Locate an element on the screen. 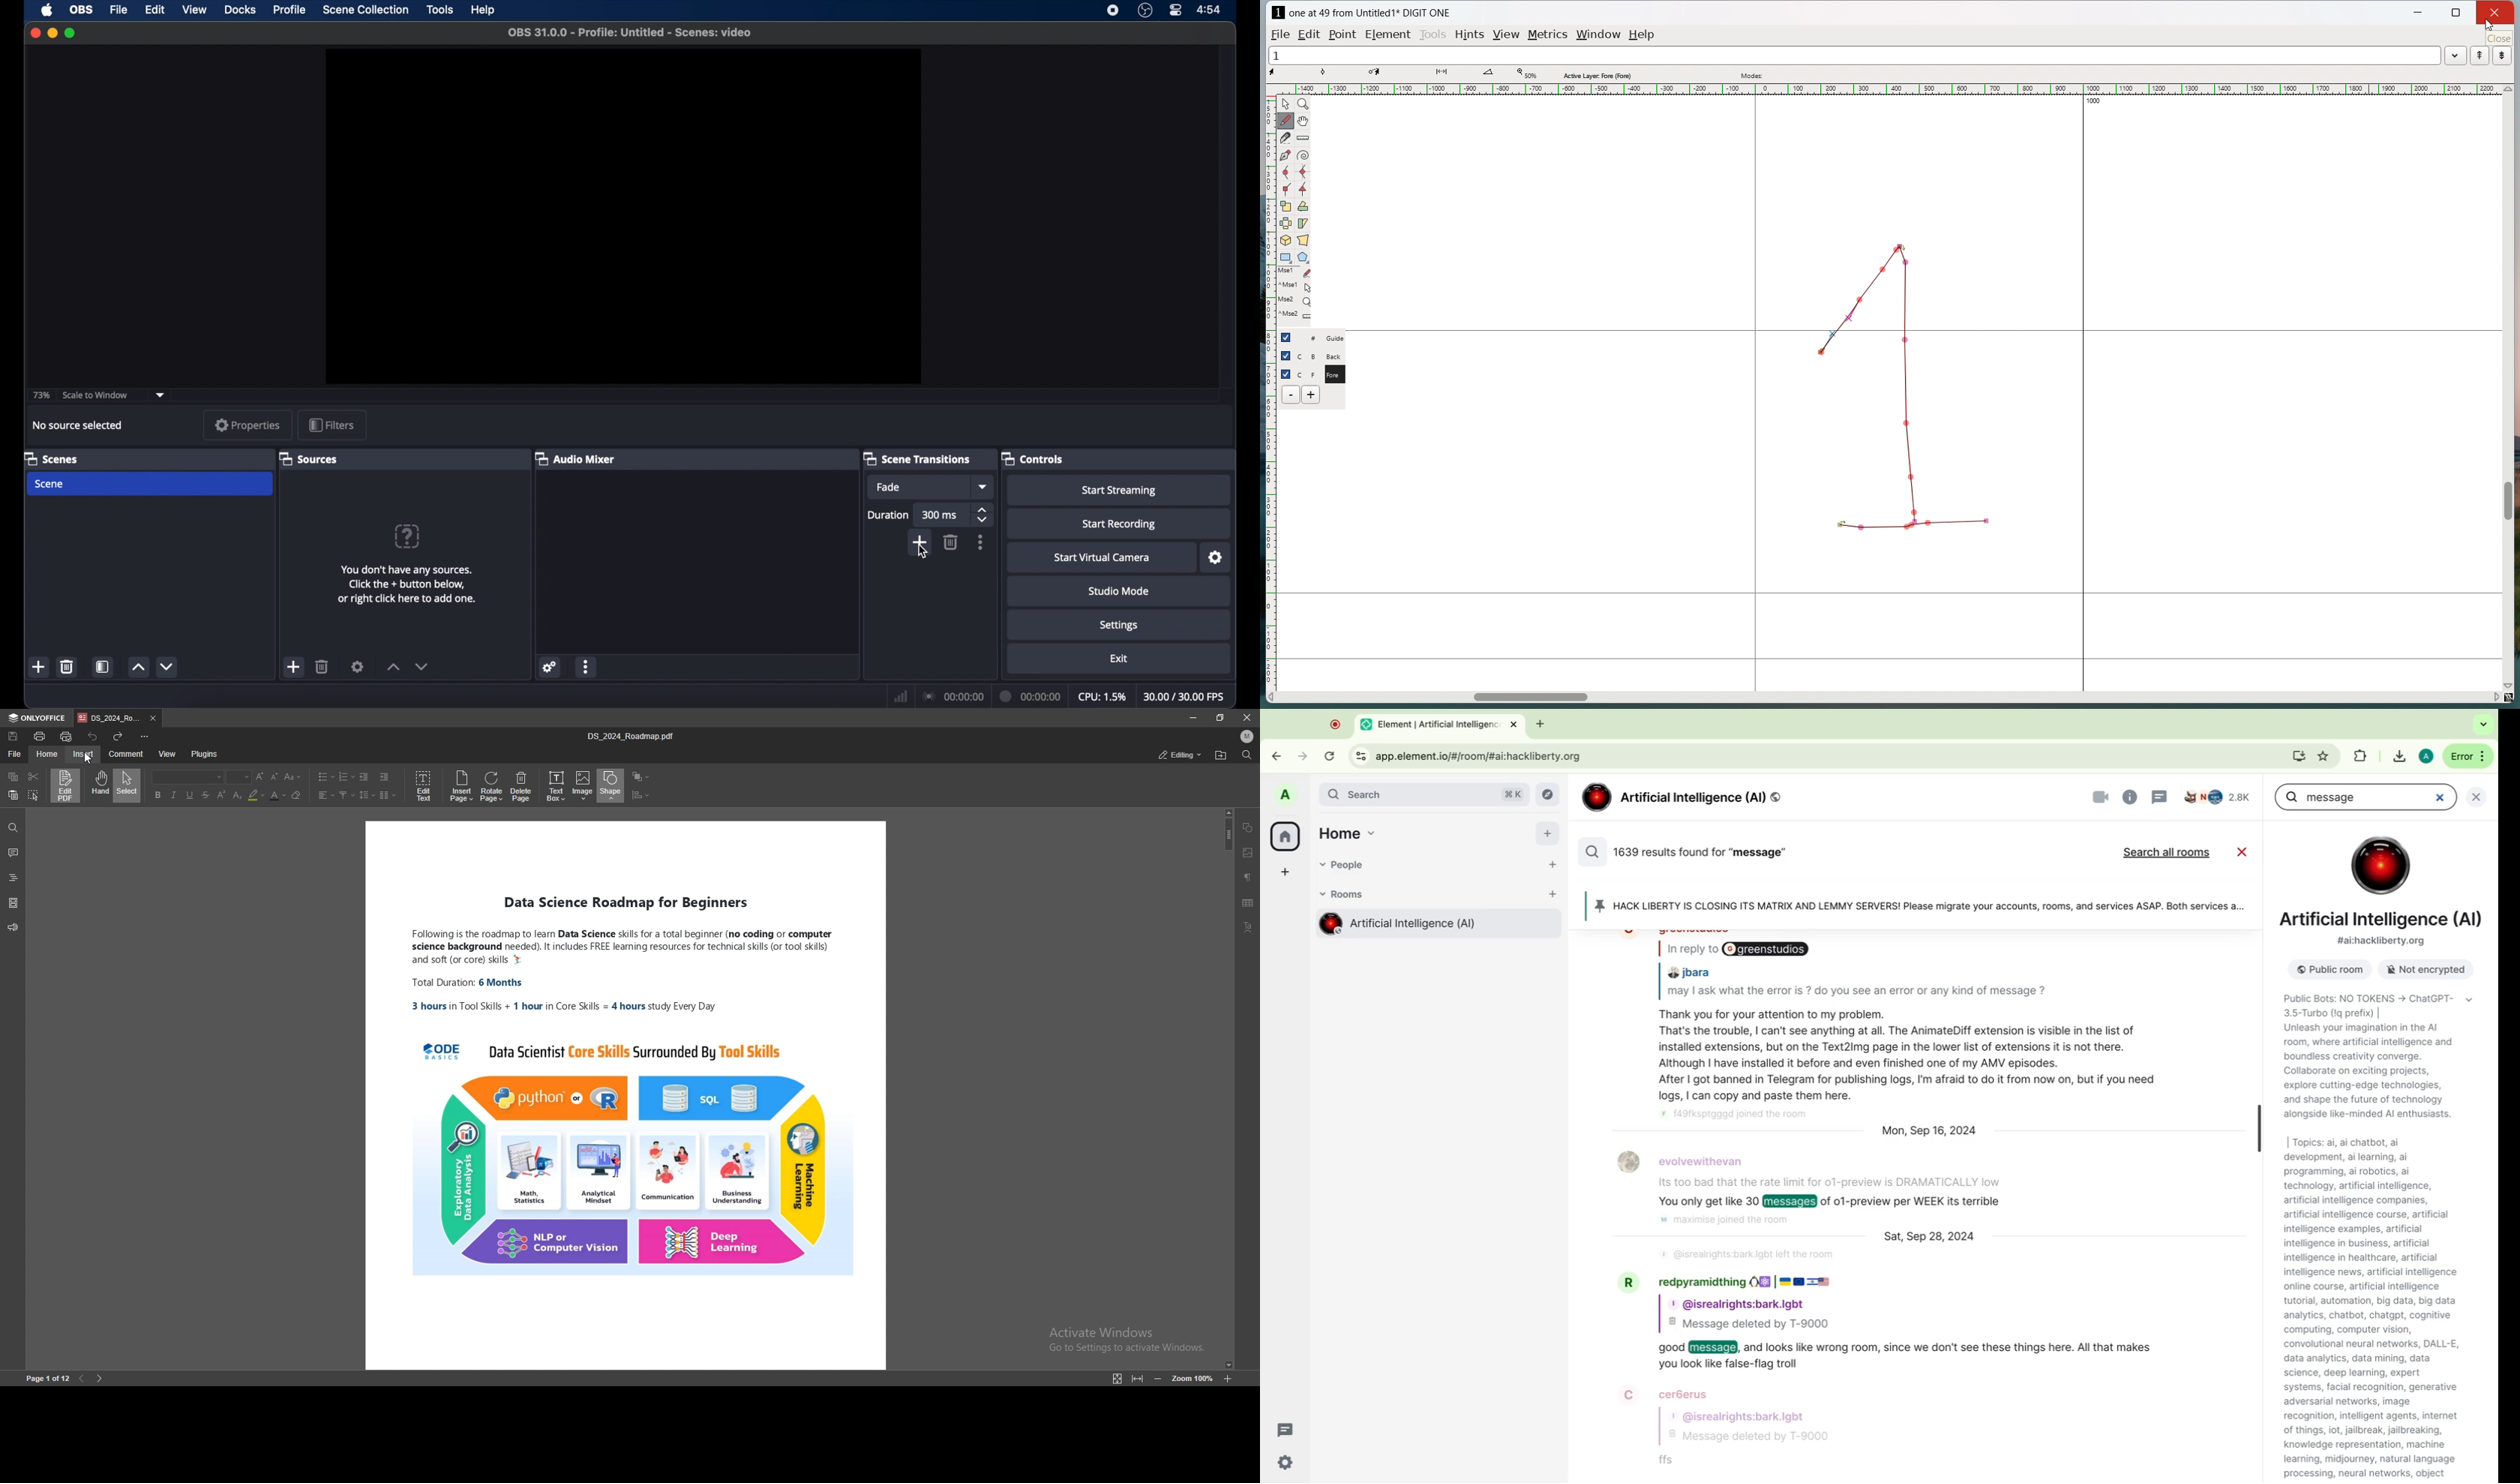 This screenshot has height=1484, width=2520. minimize is located at coordinates (2420, 14).